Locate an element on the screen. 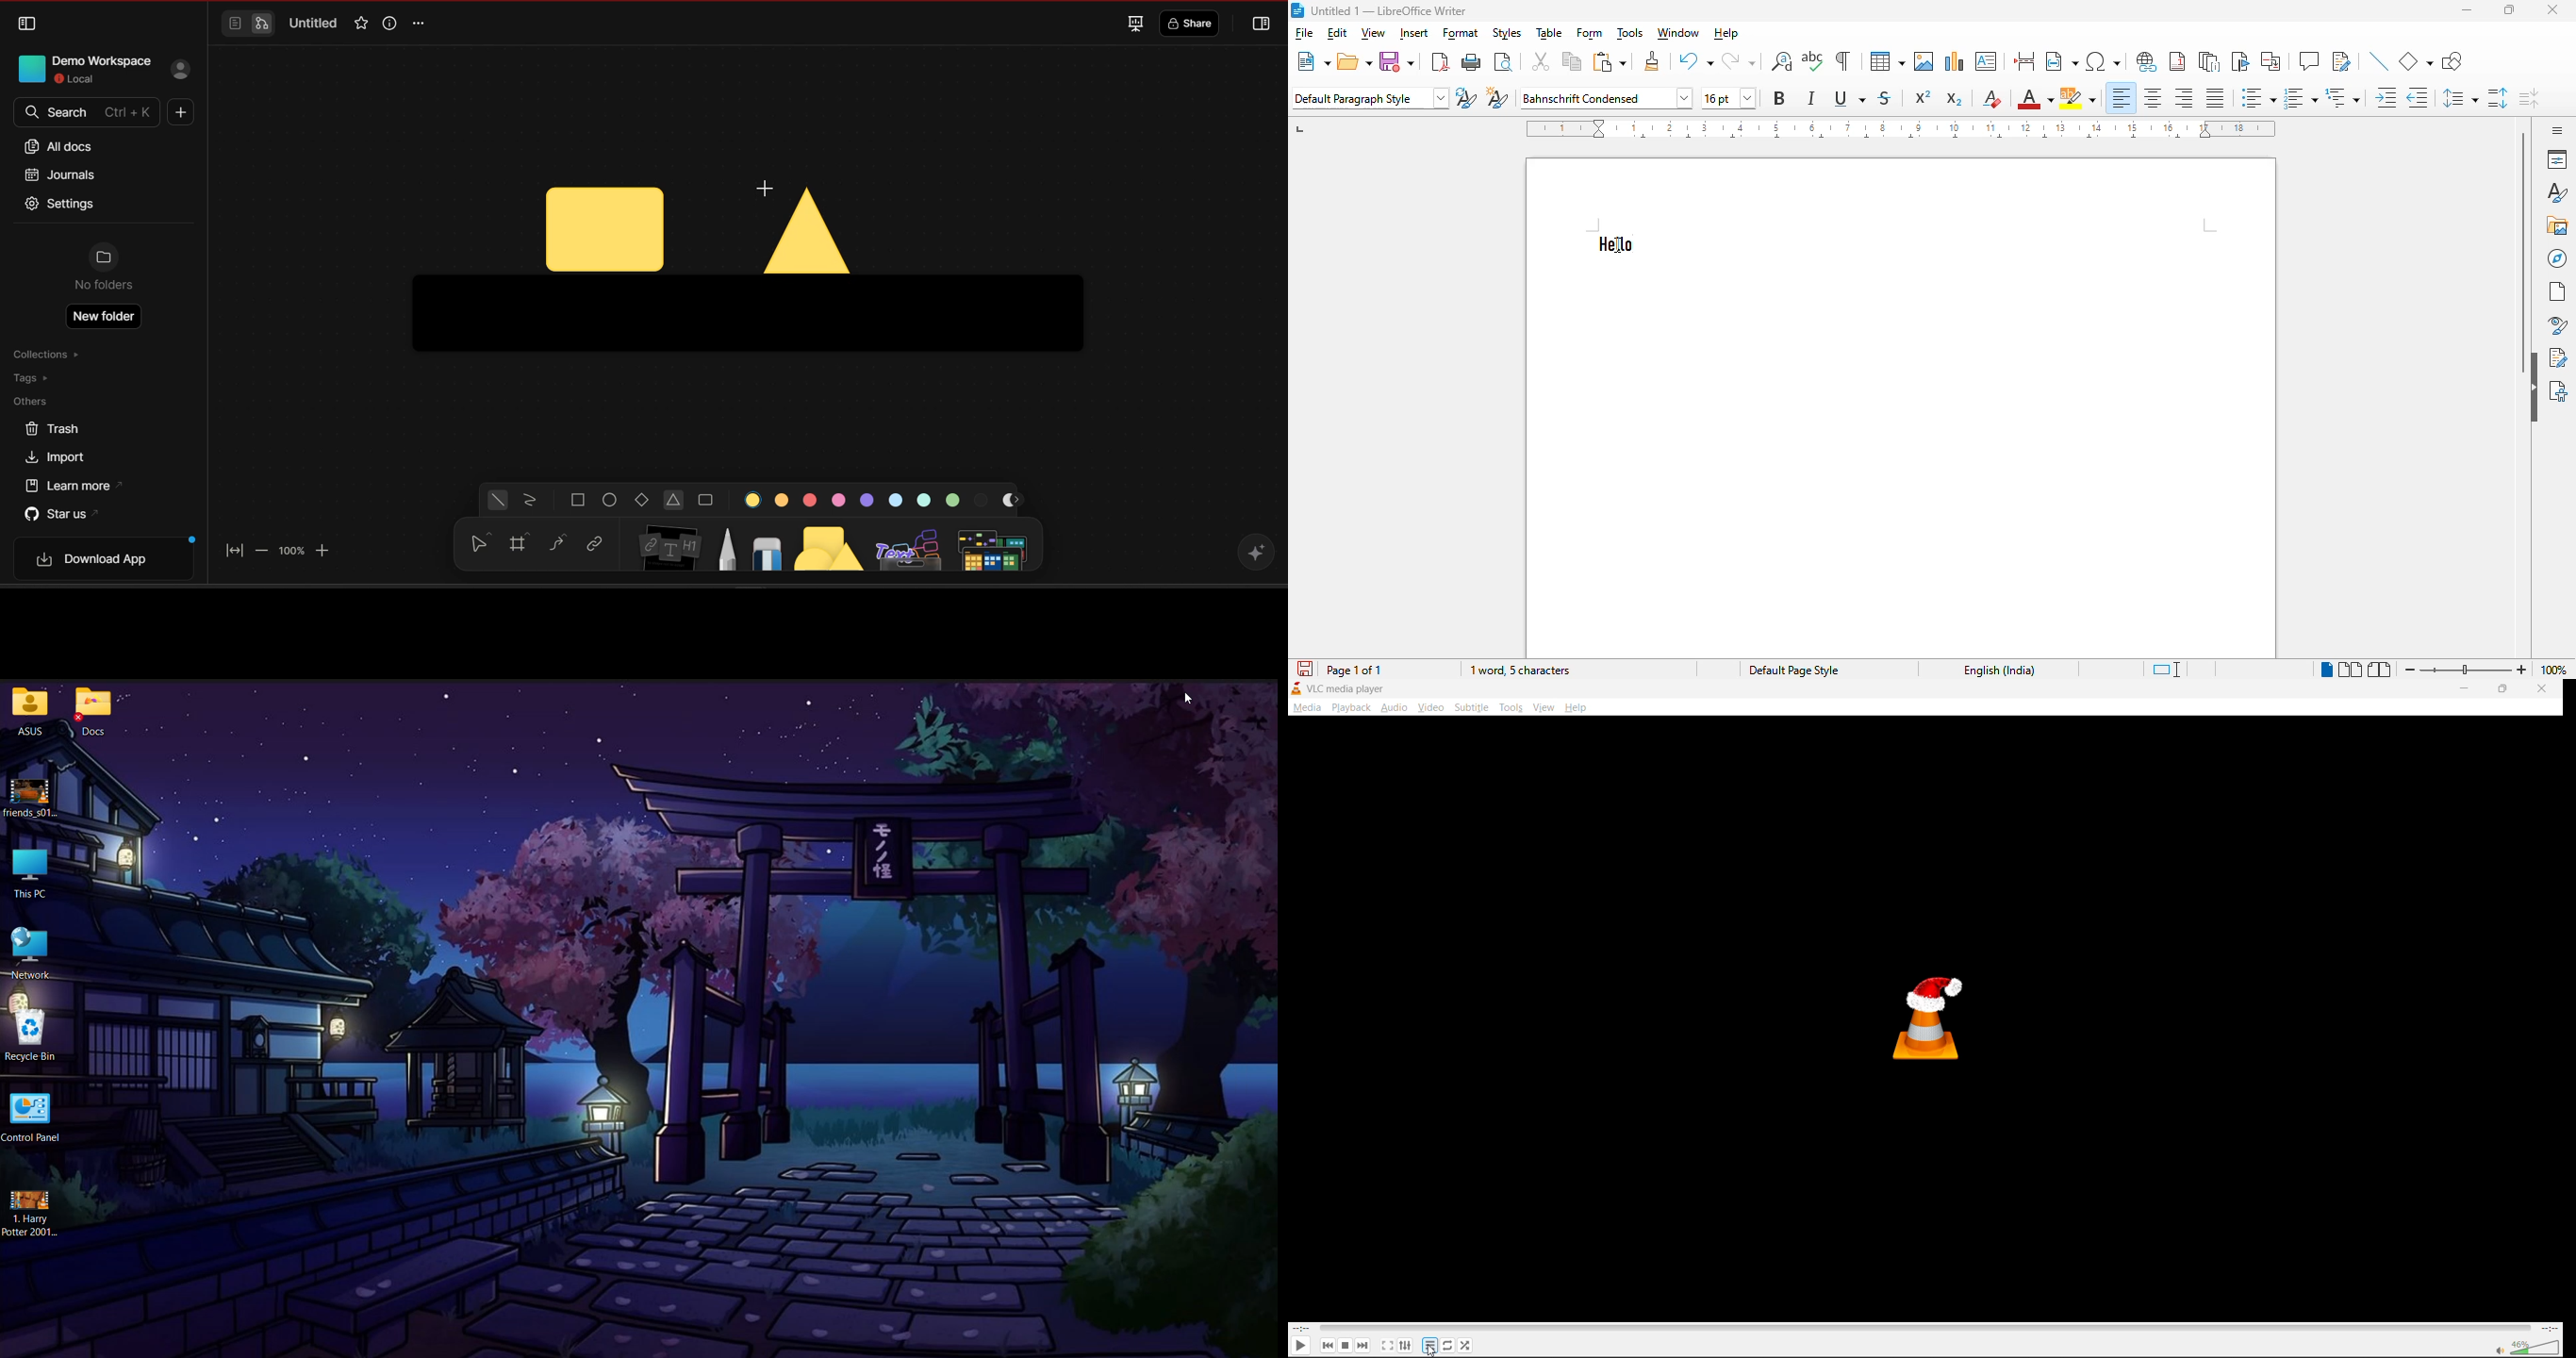  zoom in  is located at coordinates (2521, 671).